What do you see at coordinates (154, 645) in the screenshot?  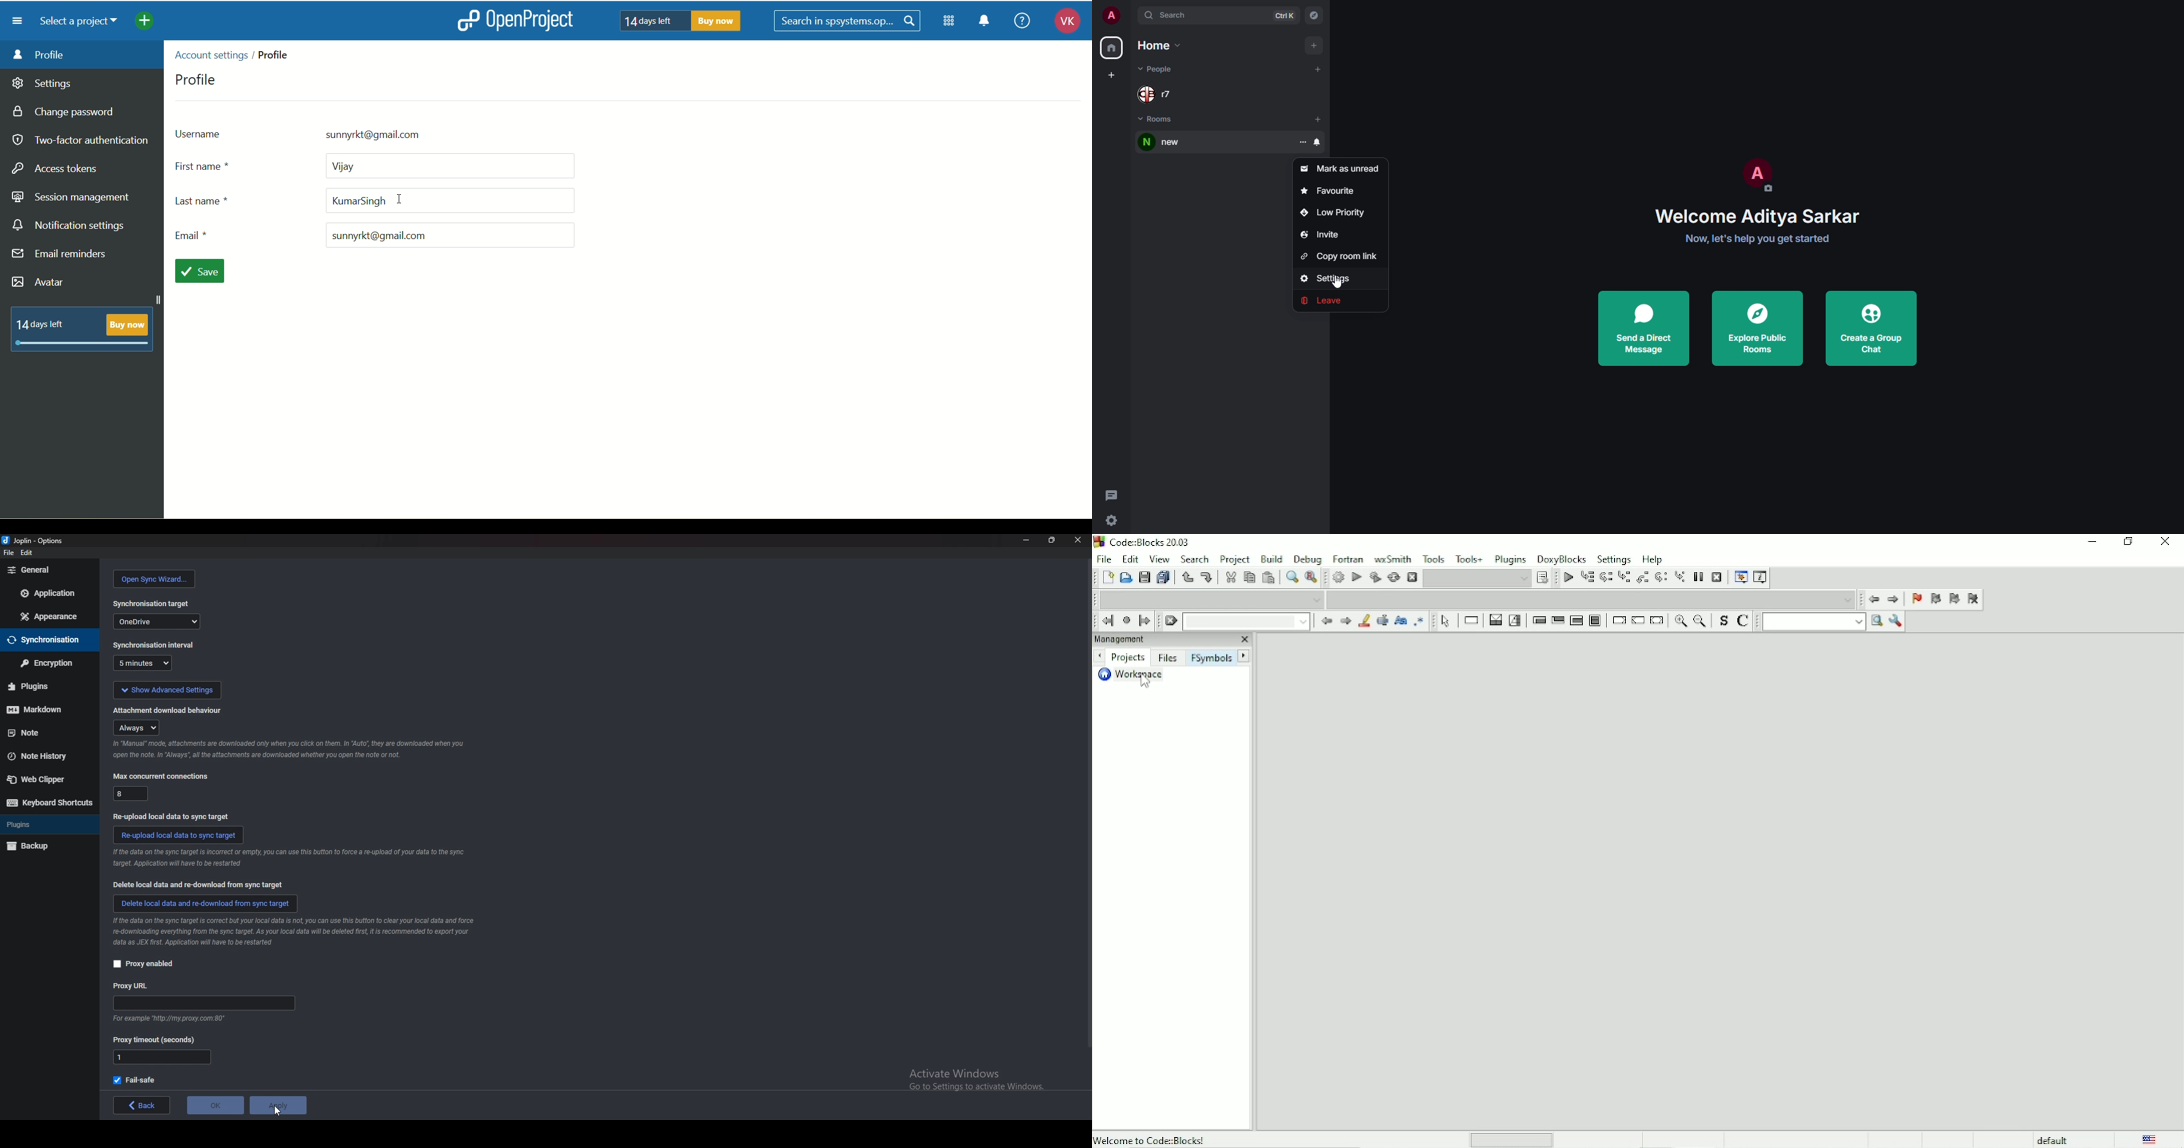 I see `sync interval` at bounding box center [154, 645].